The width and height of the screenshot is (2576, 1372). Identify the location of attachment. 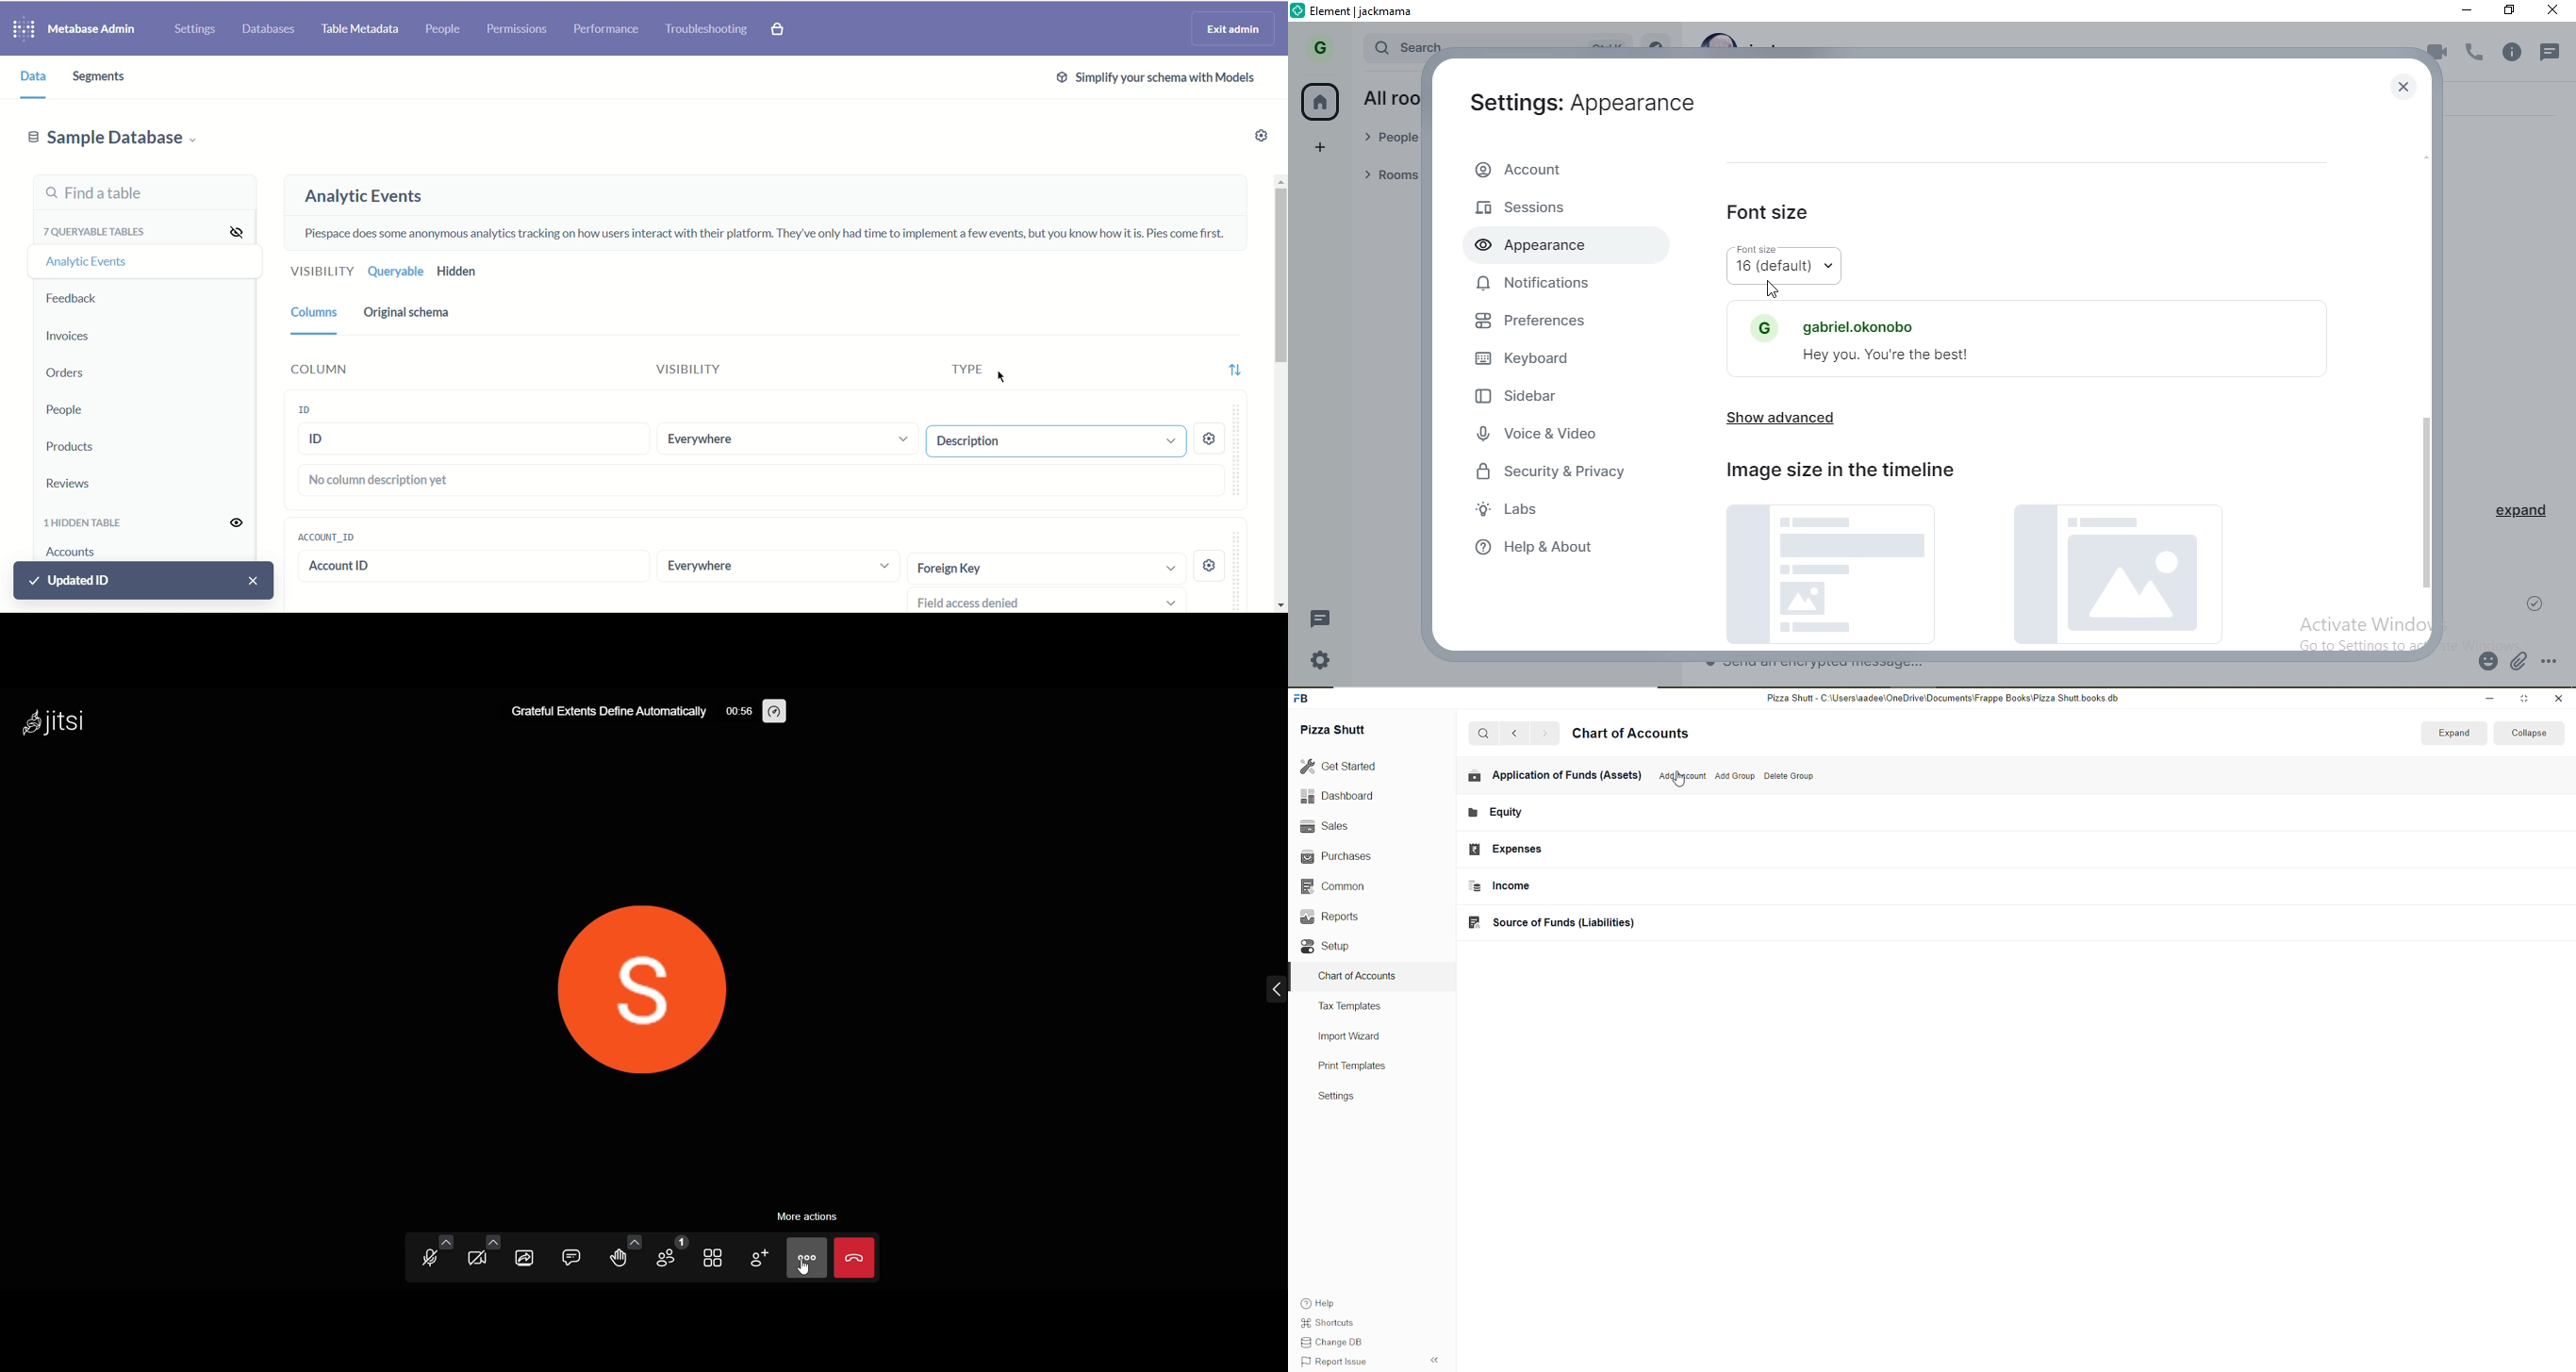
(2520, 664).